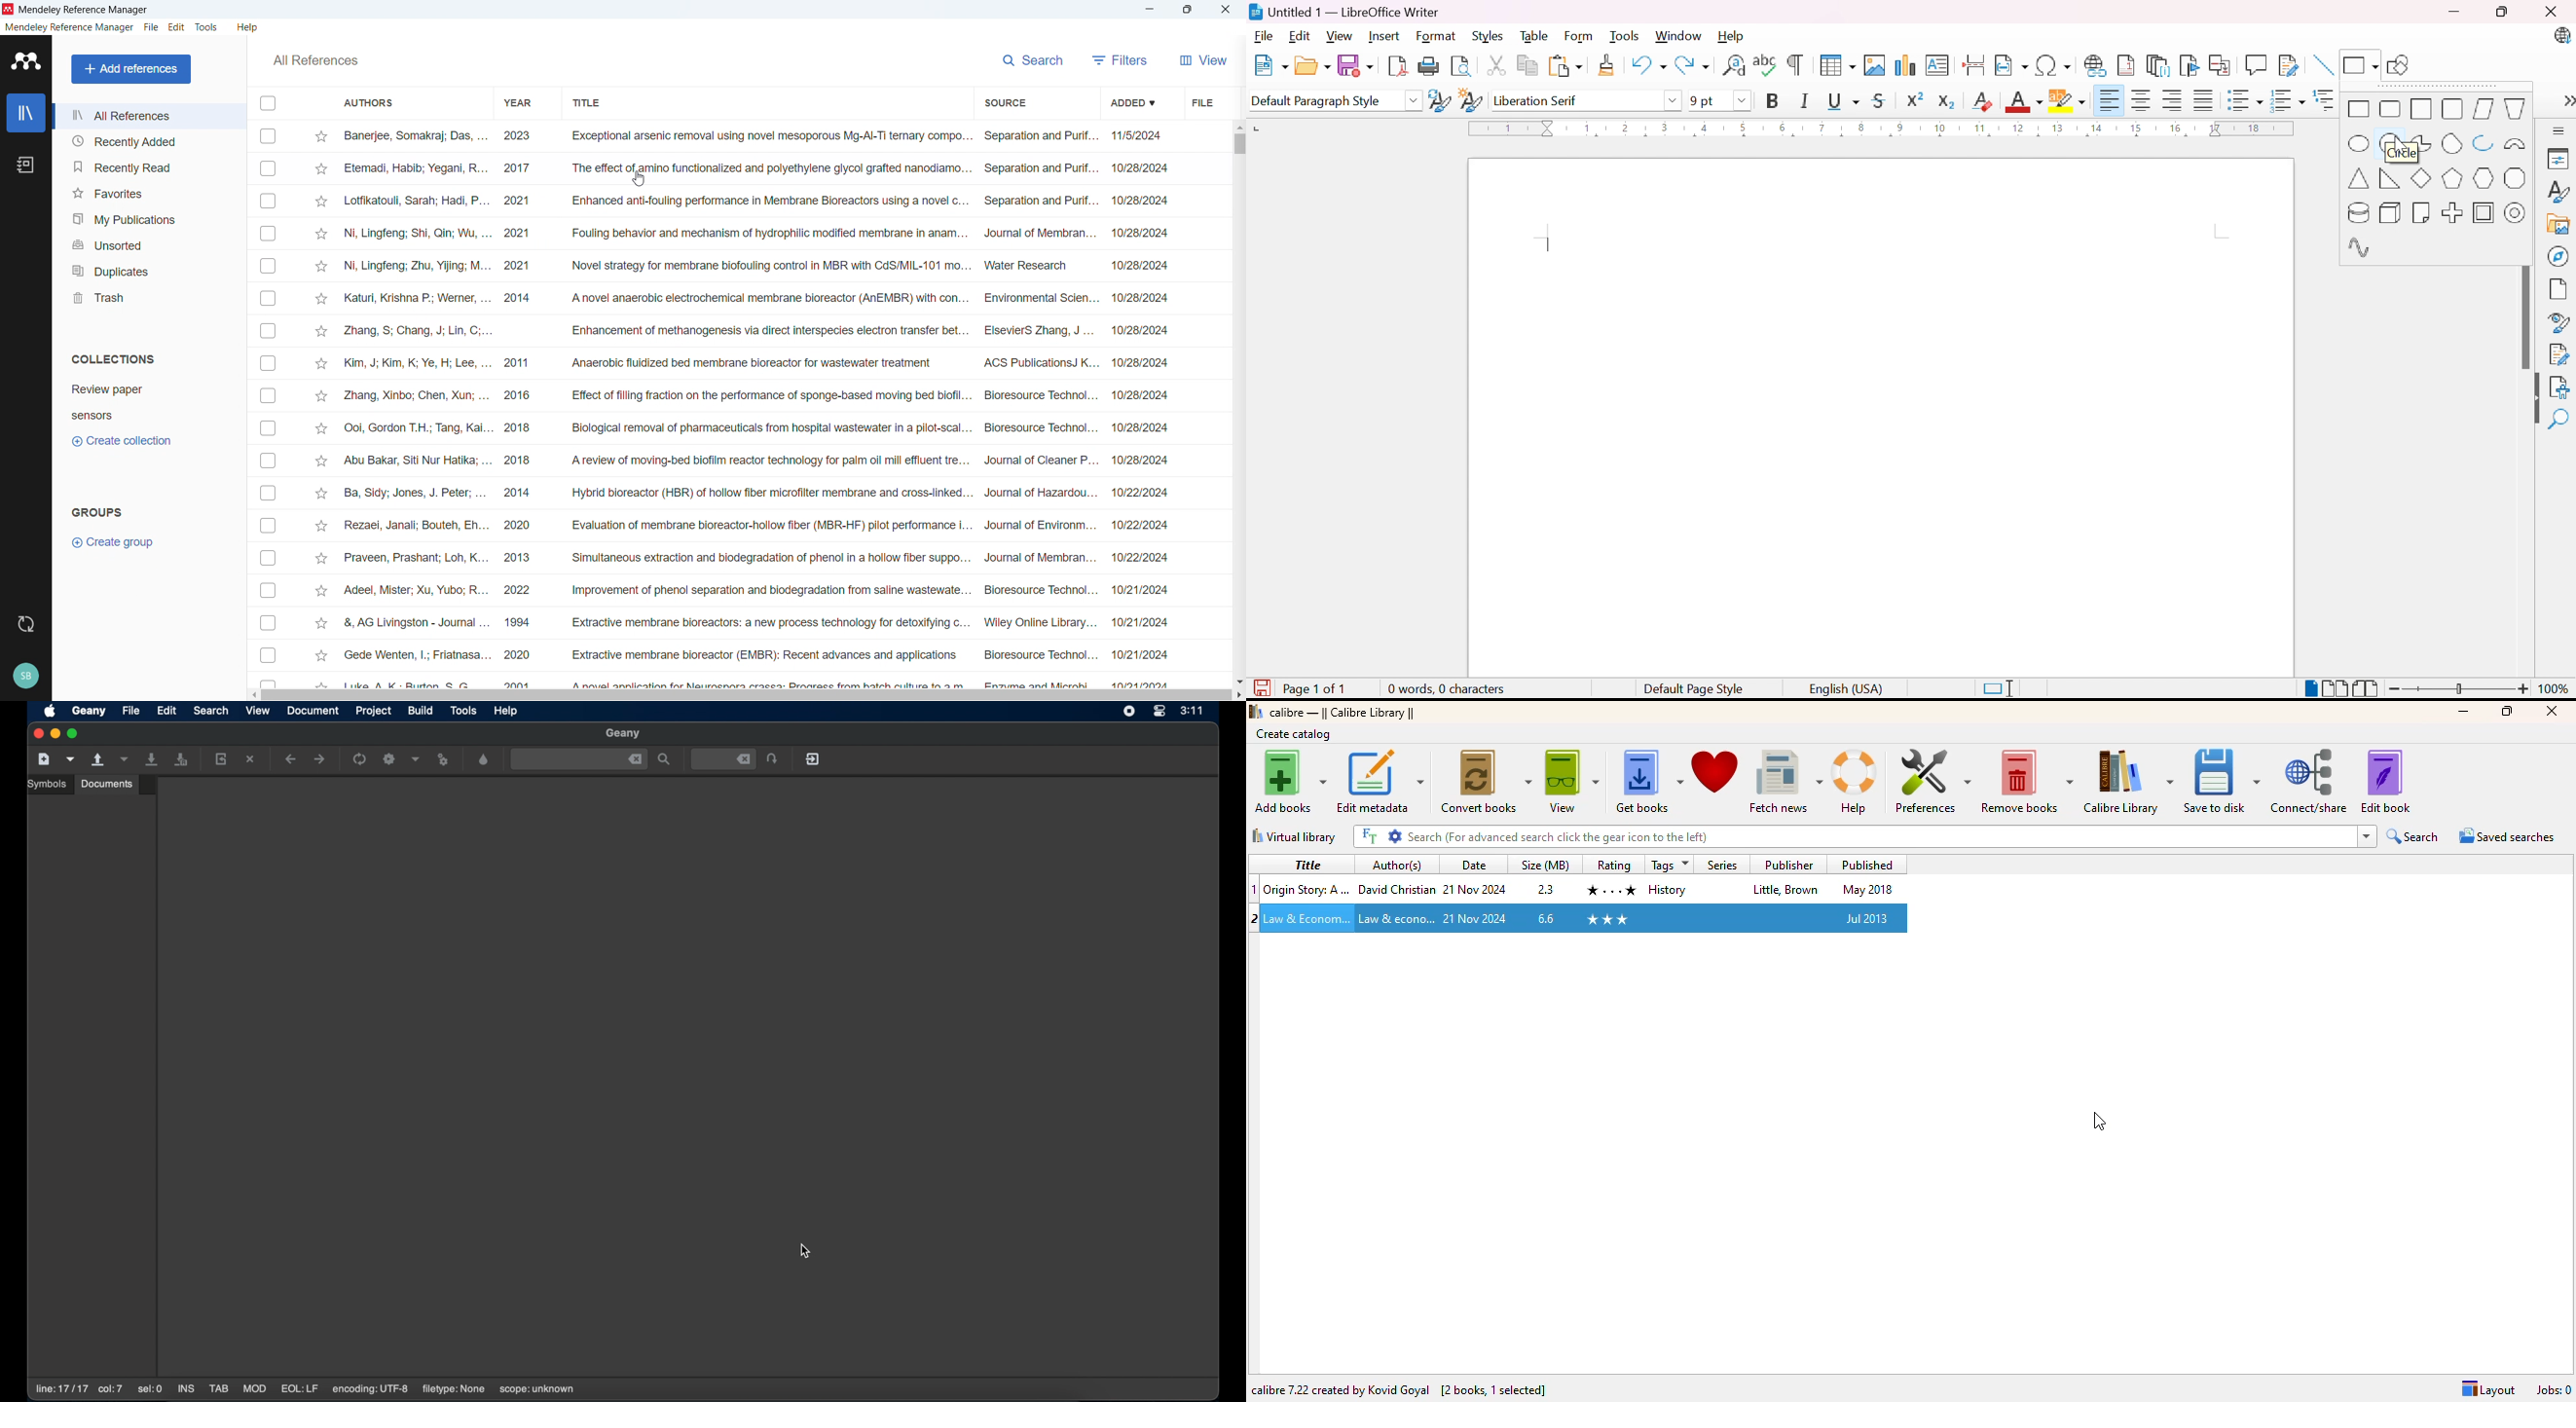 The height and width of the screenshot is (1428, 2576). I want to click on 2.3 mbs, so click(1547, 889).